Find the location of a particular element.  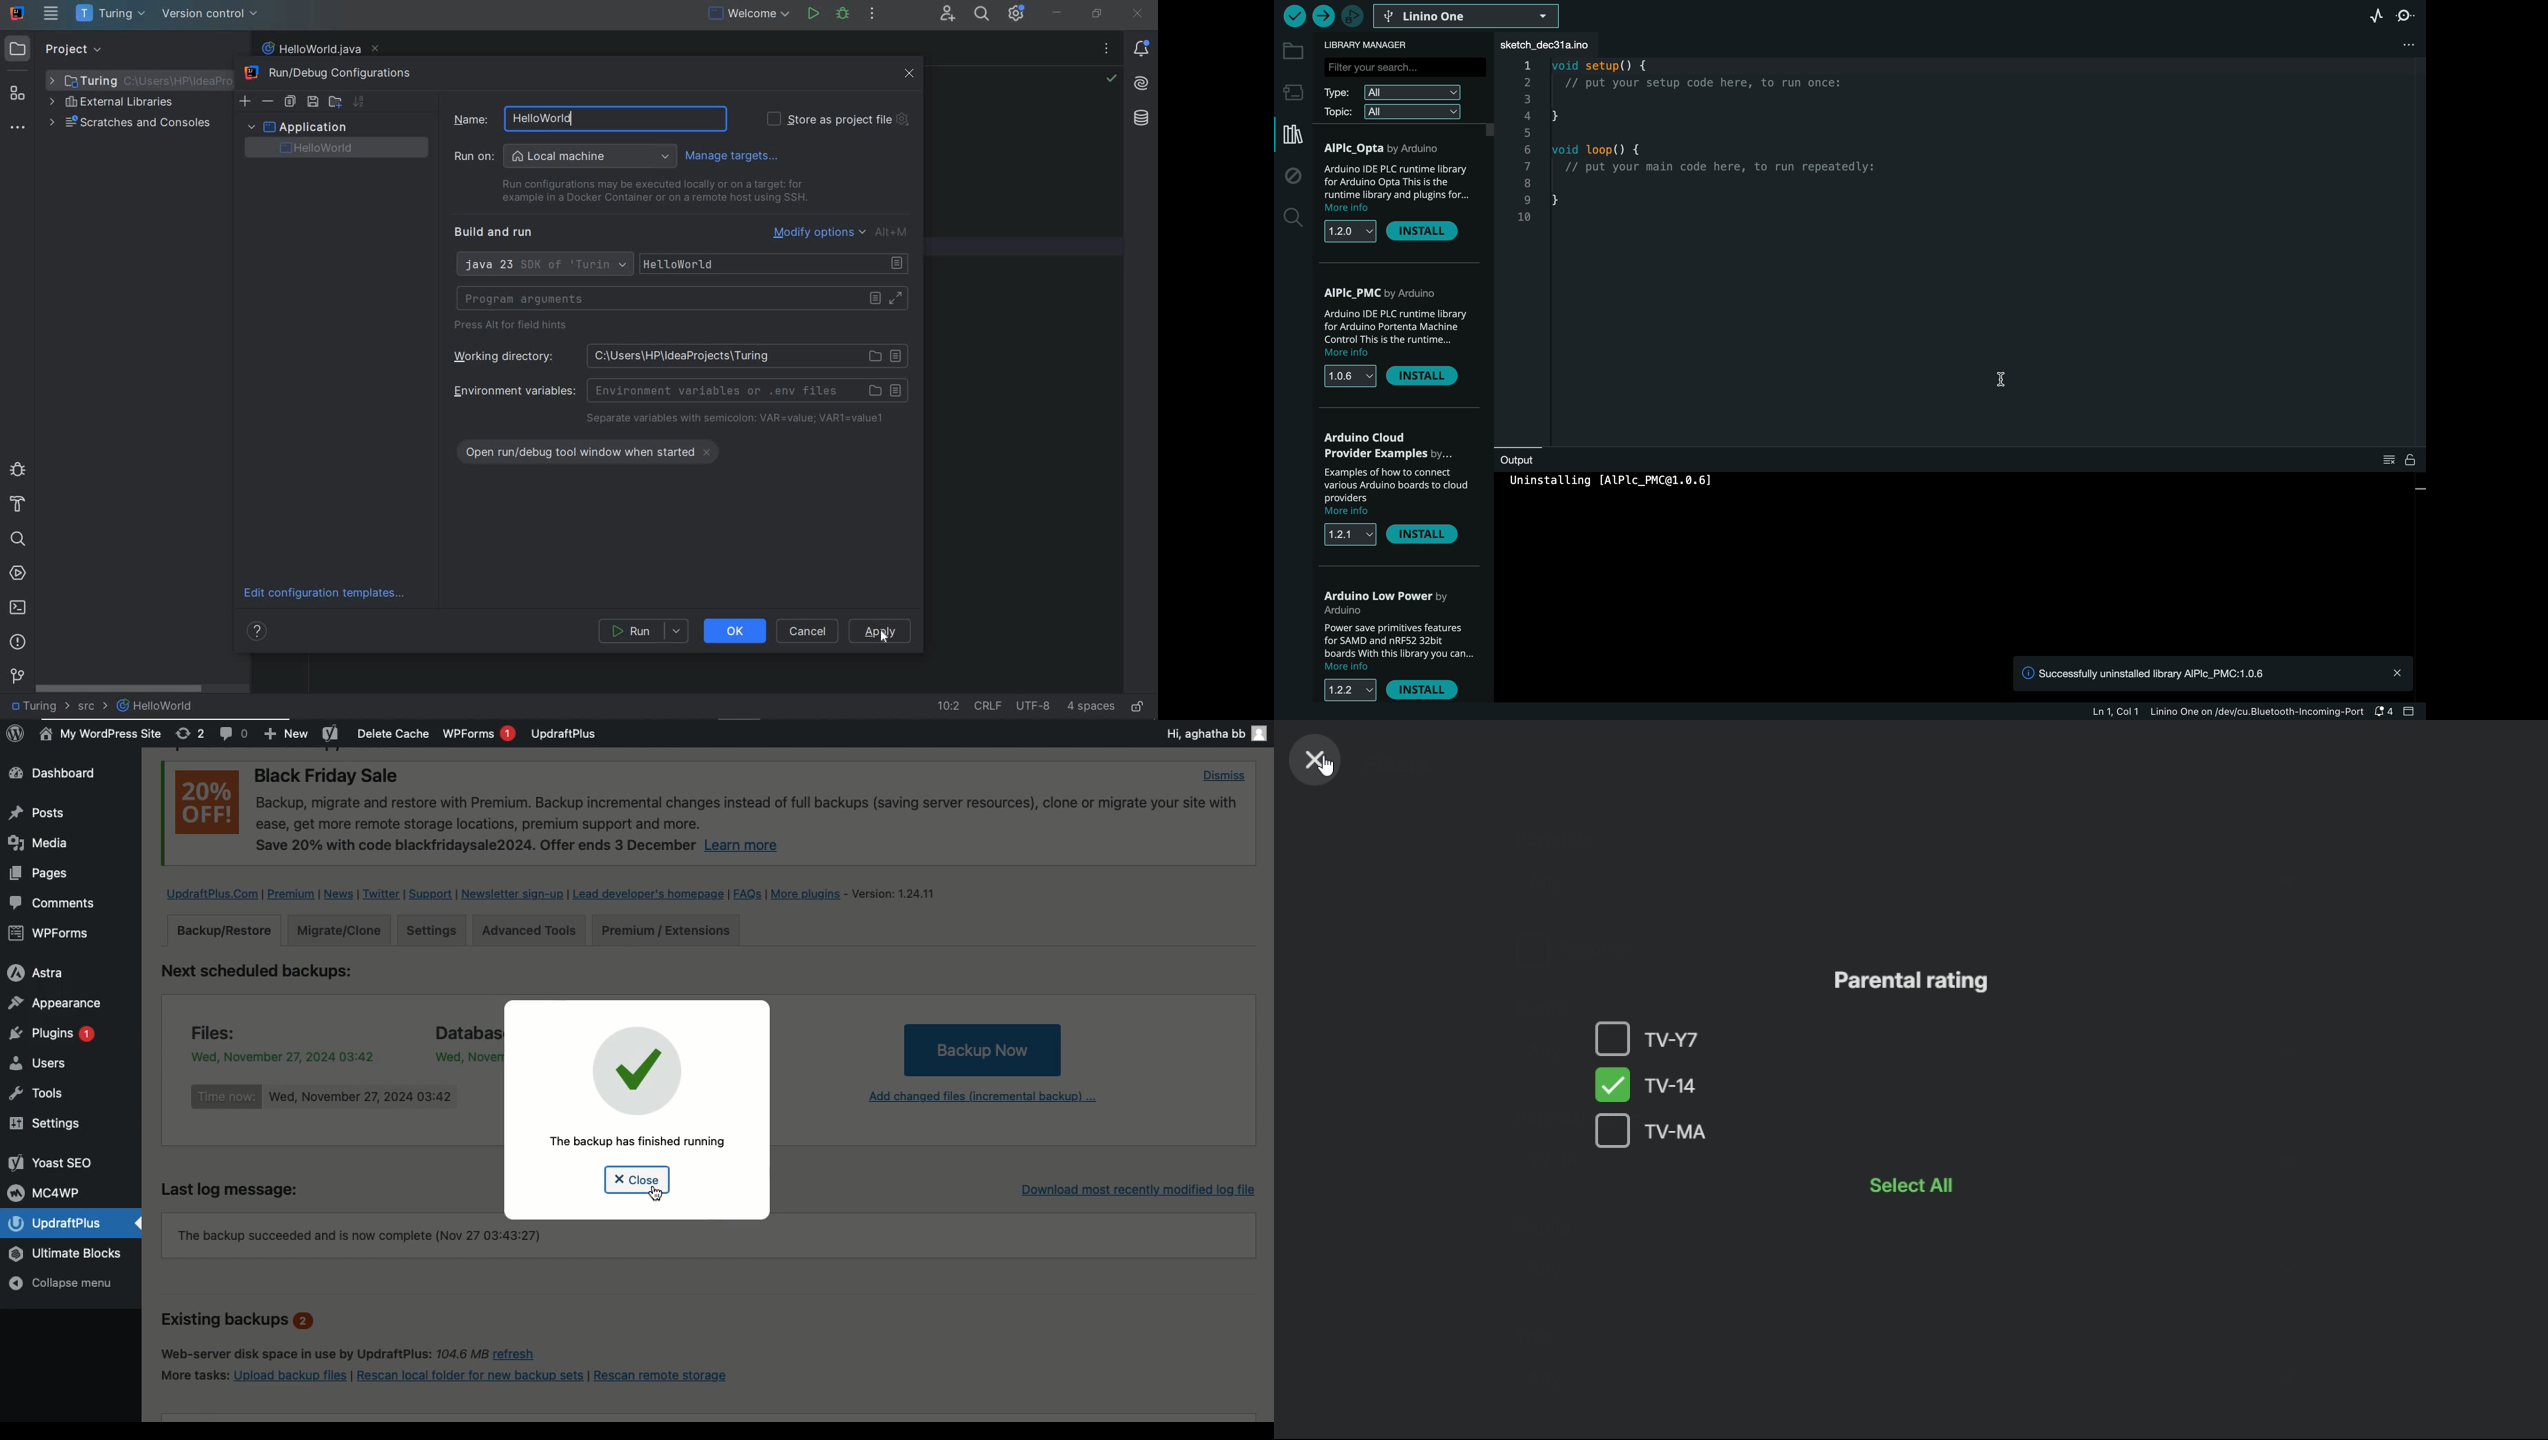

Tools is located at coordinates (48, 1093).